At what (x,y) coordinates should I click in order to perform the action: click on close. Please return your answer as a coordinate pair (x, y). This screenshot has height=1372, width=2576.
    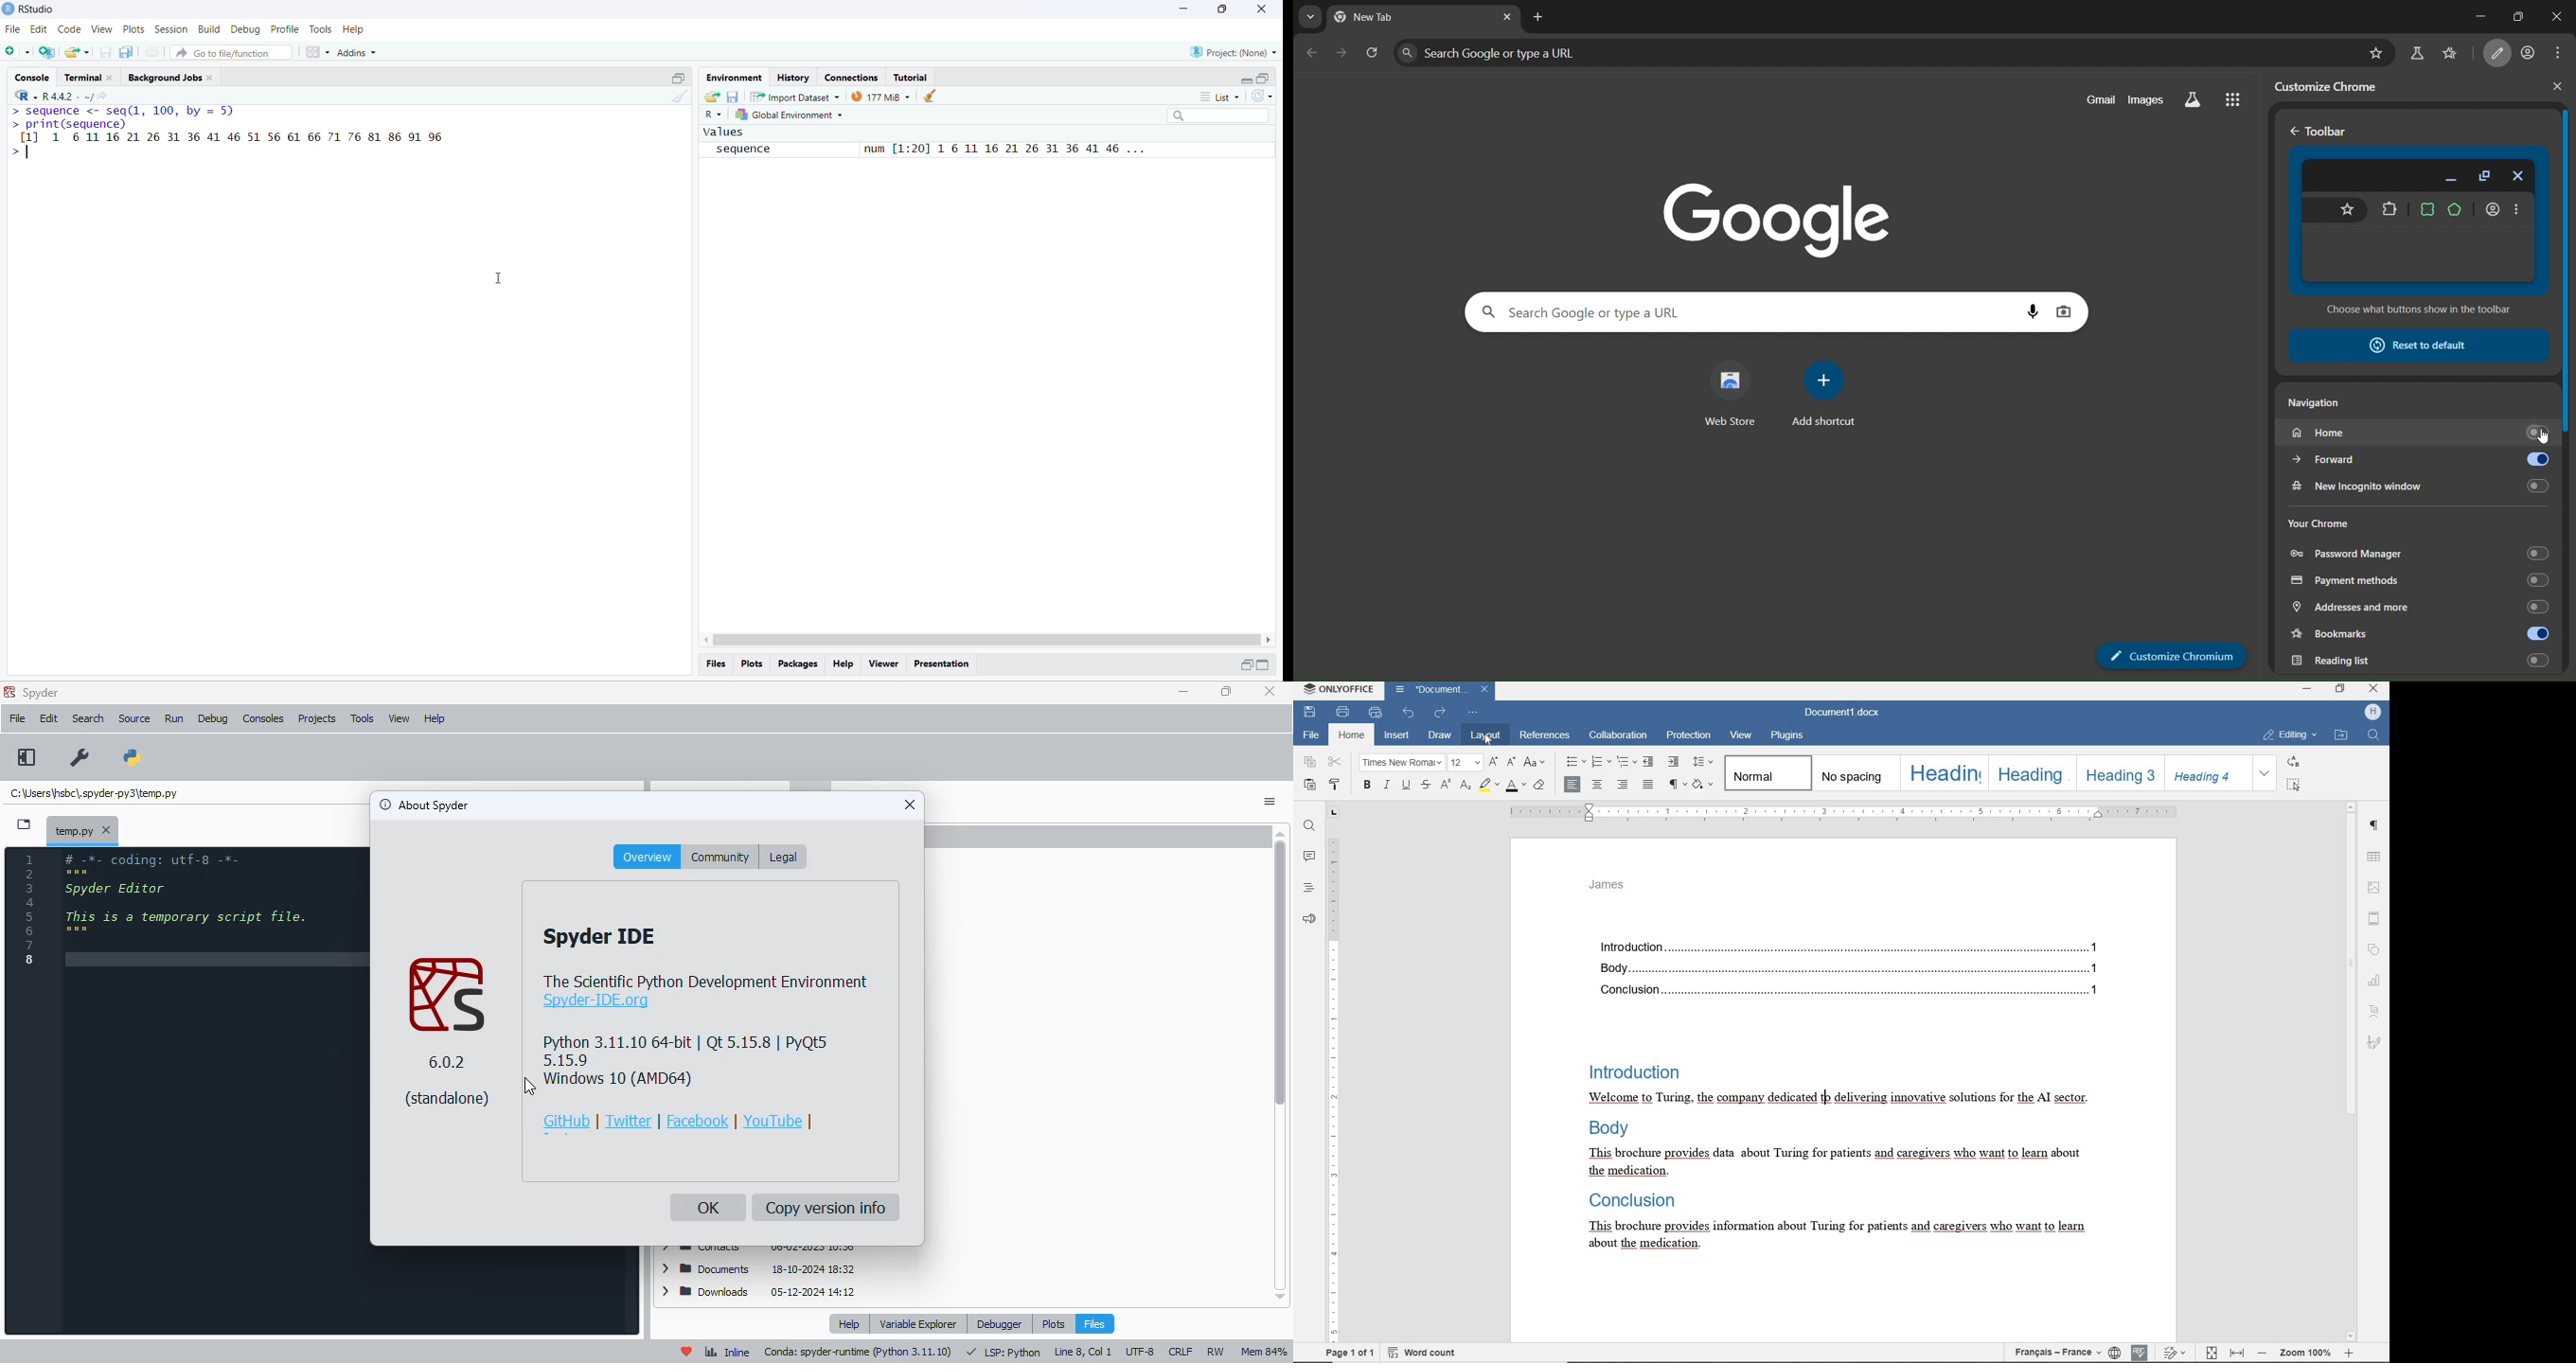
    Looking at the image, I should click on (210, 78).